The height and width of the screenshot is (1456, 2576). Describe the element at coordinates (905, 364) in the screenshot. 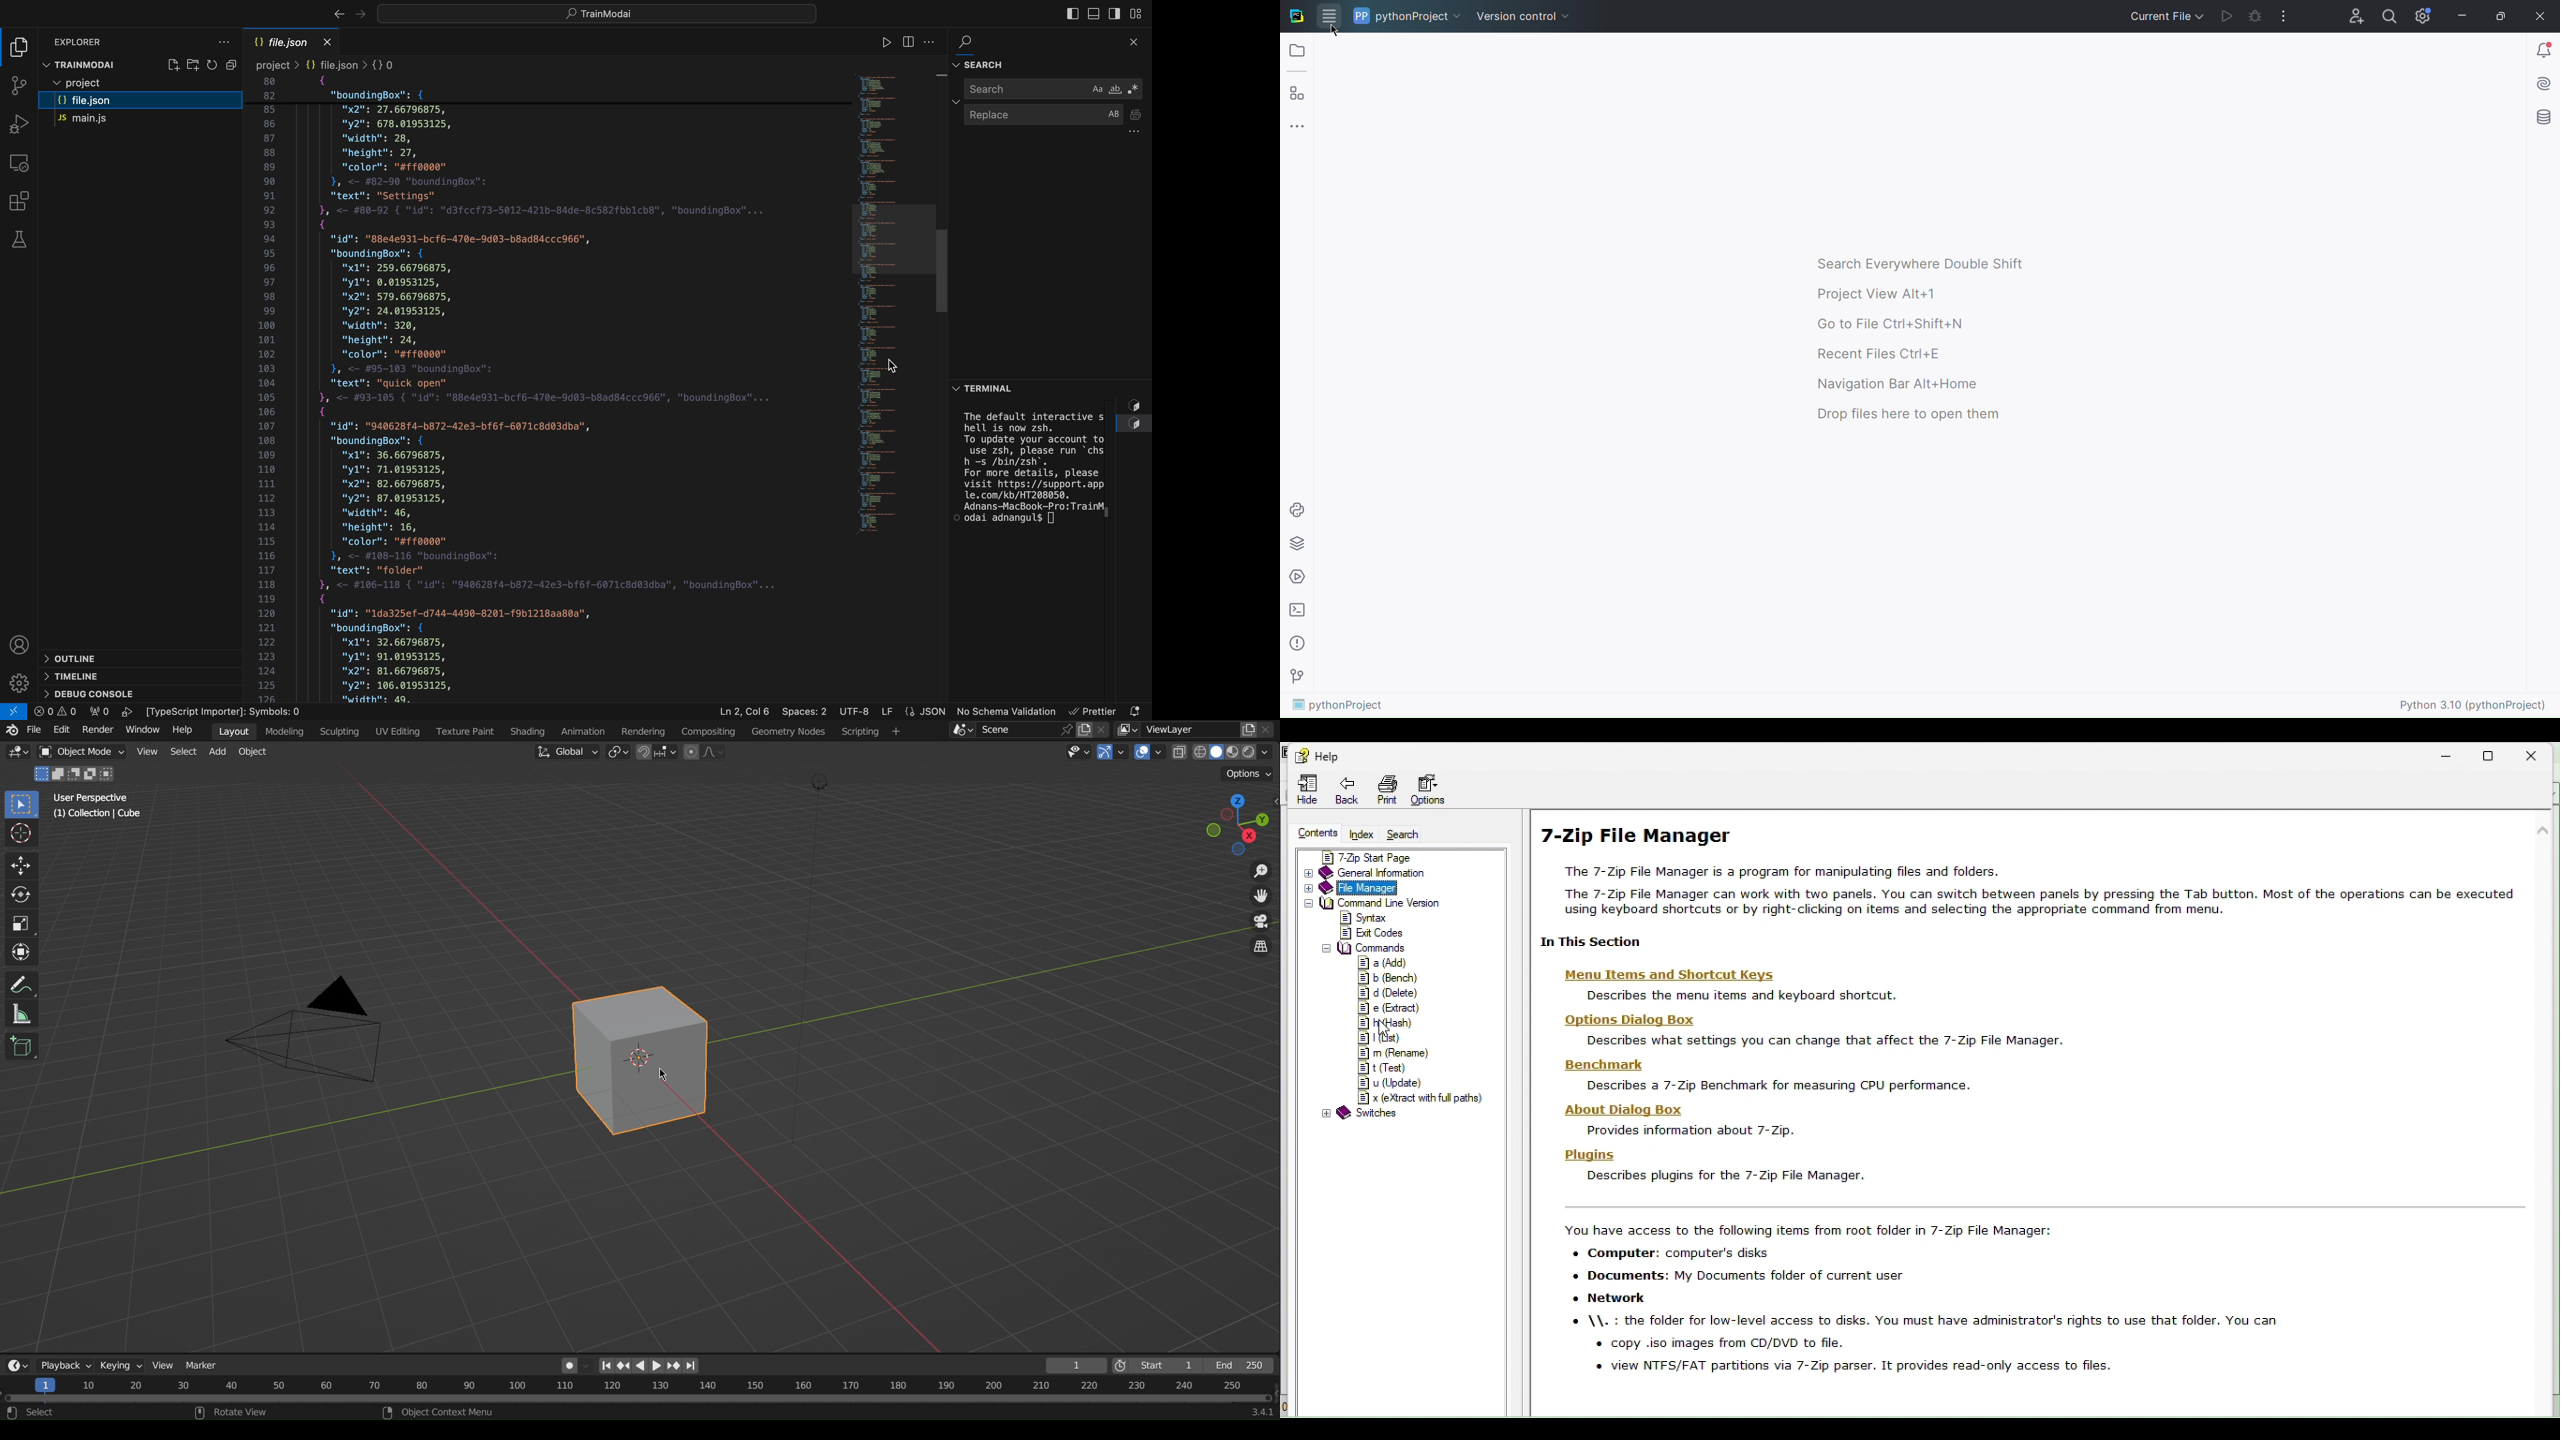

I see `cursor` at that location.